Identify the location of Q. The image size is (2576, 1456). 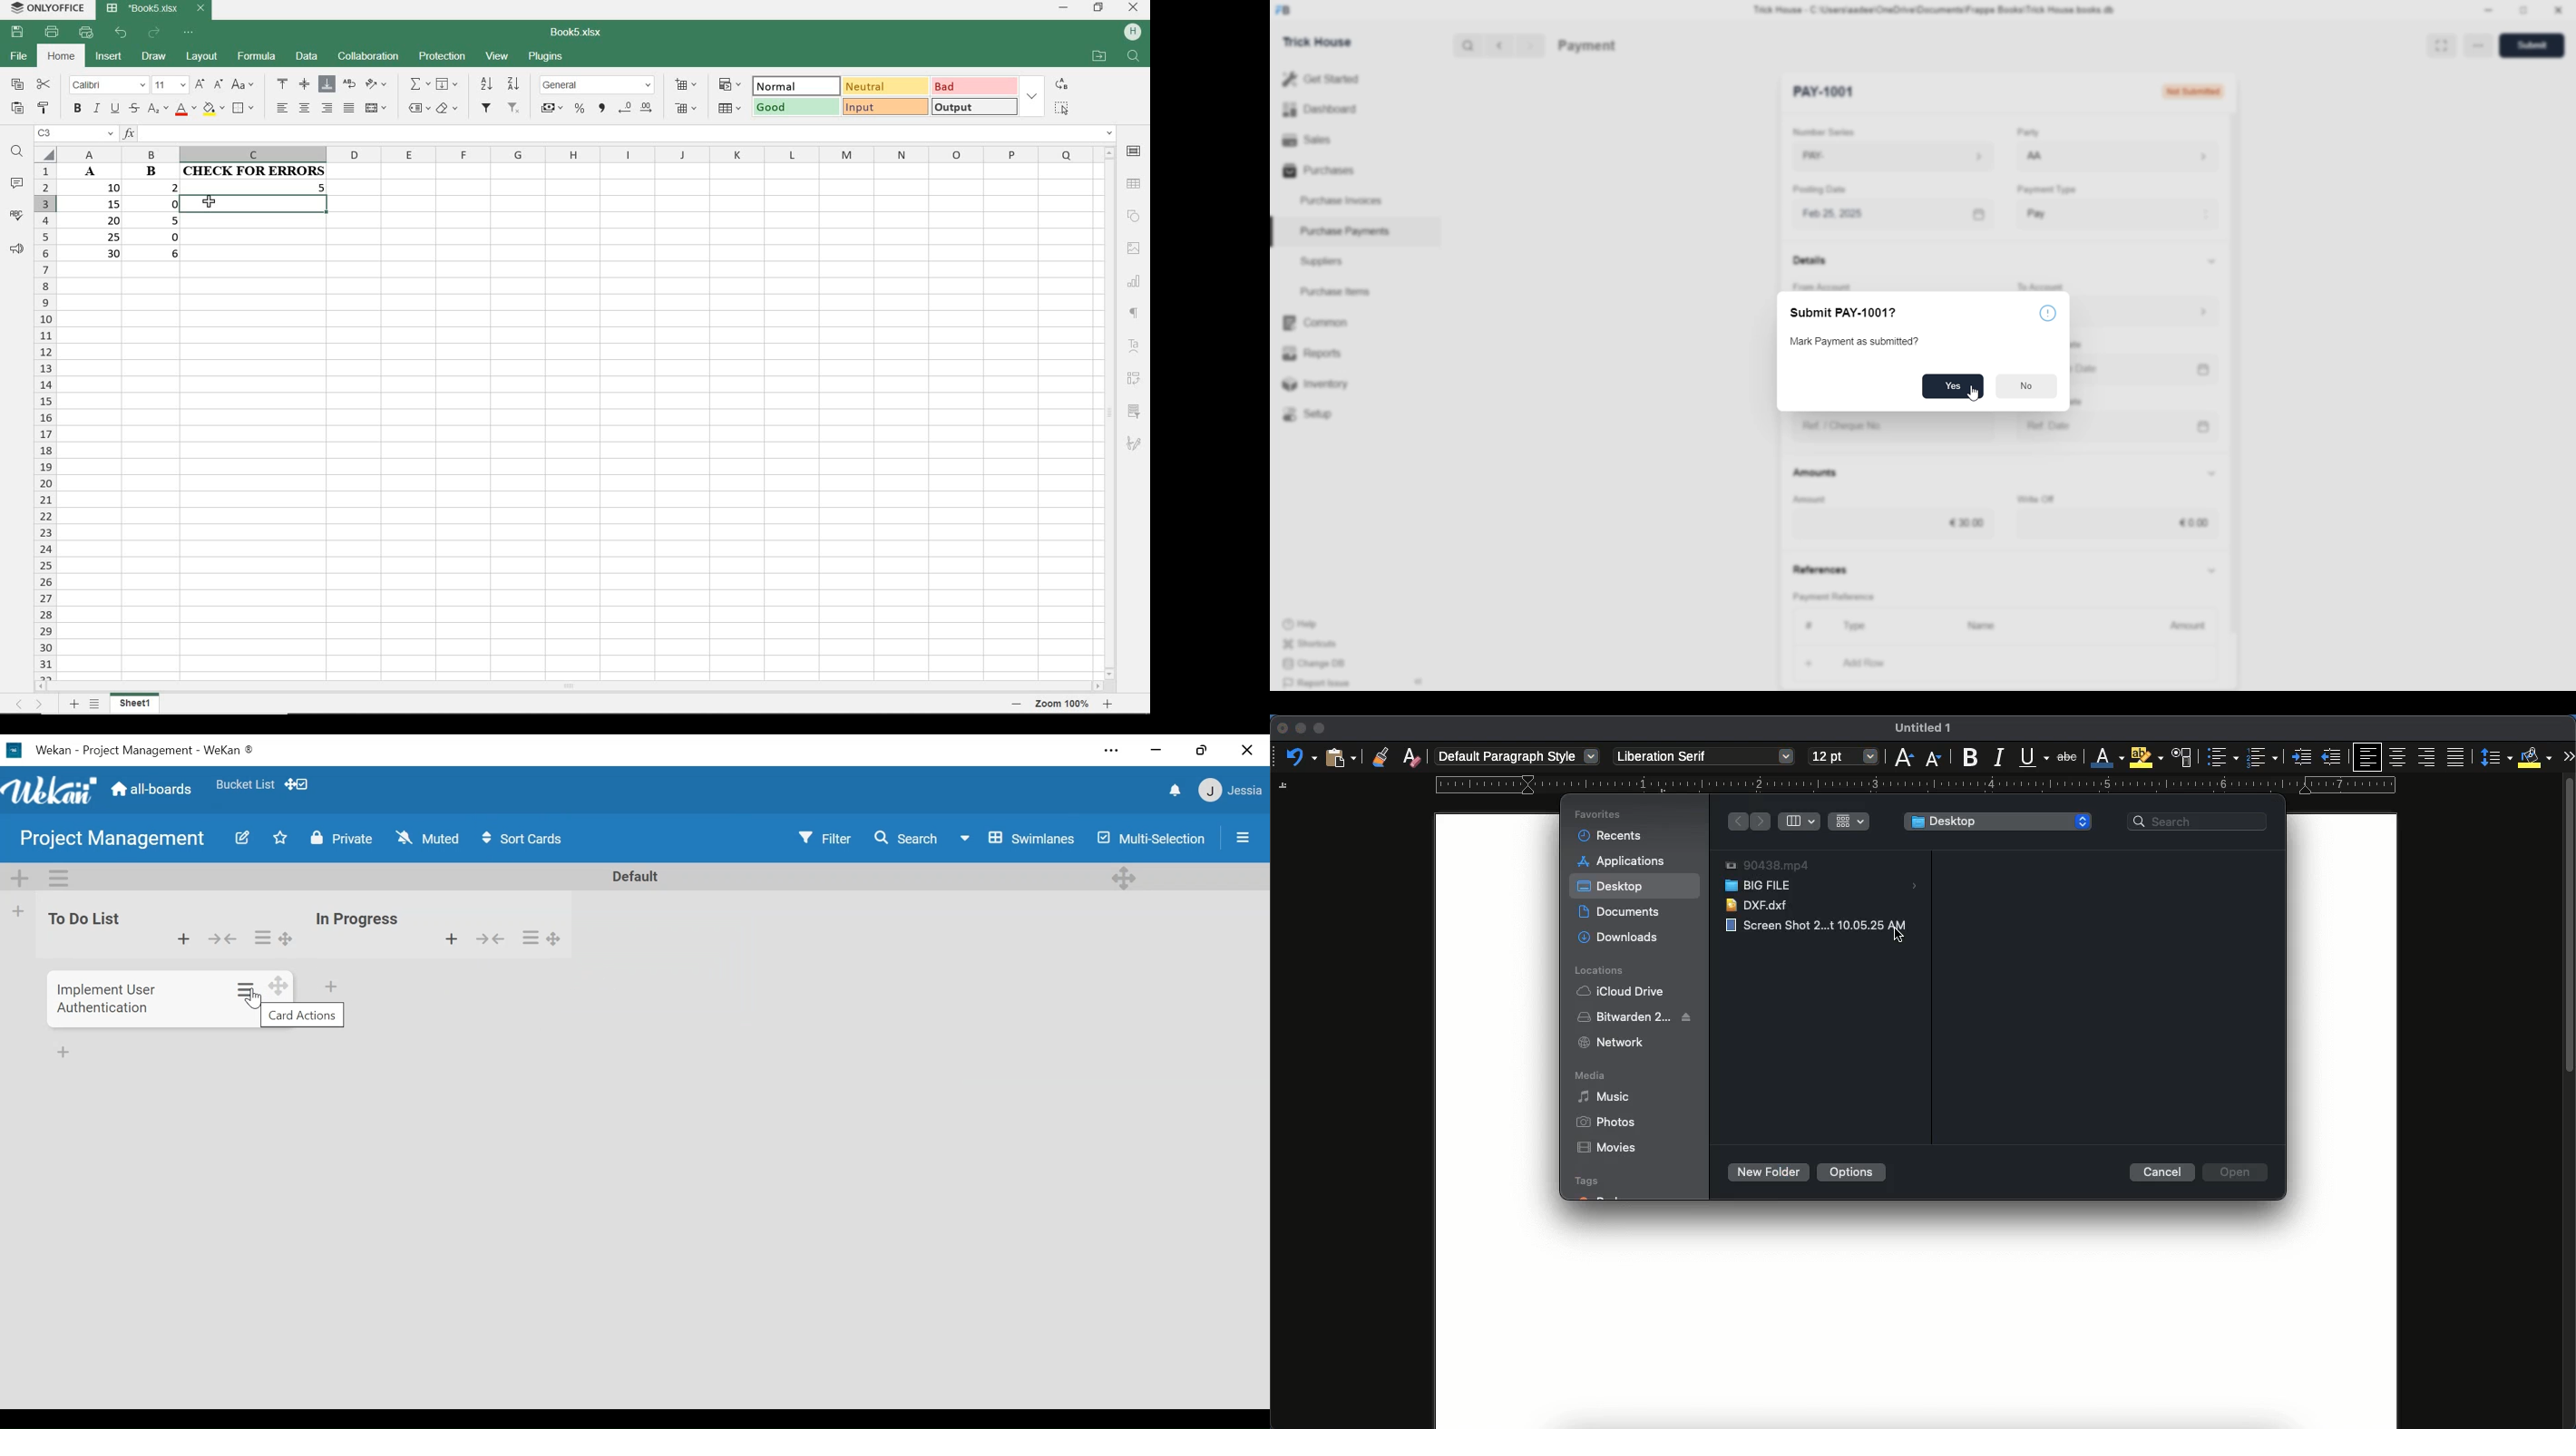
(1463, 44).